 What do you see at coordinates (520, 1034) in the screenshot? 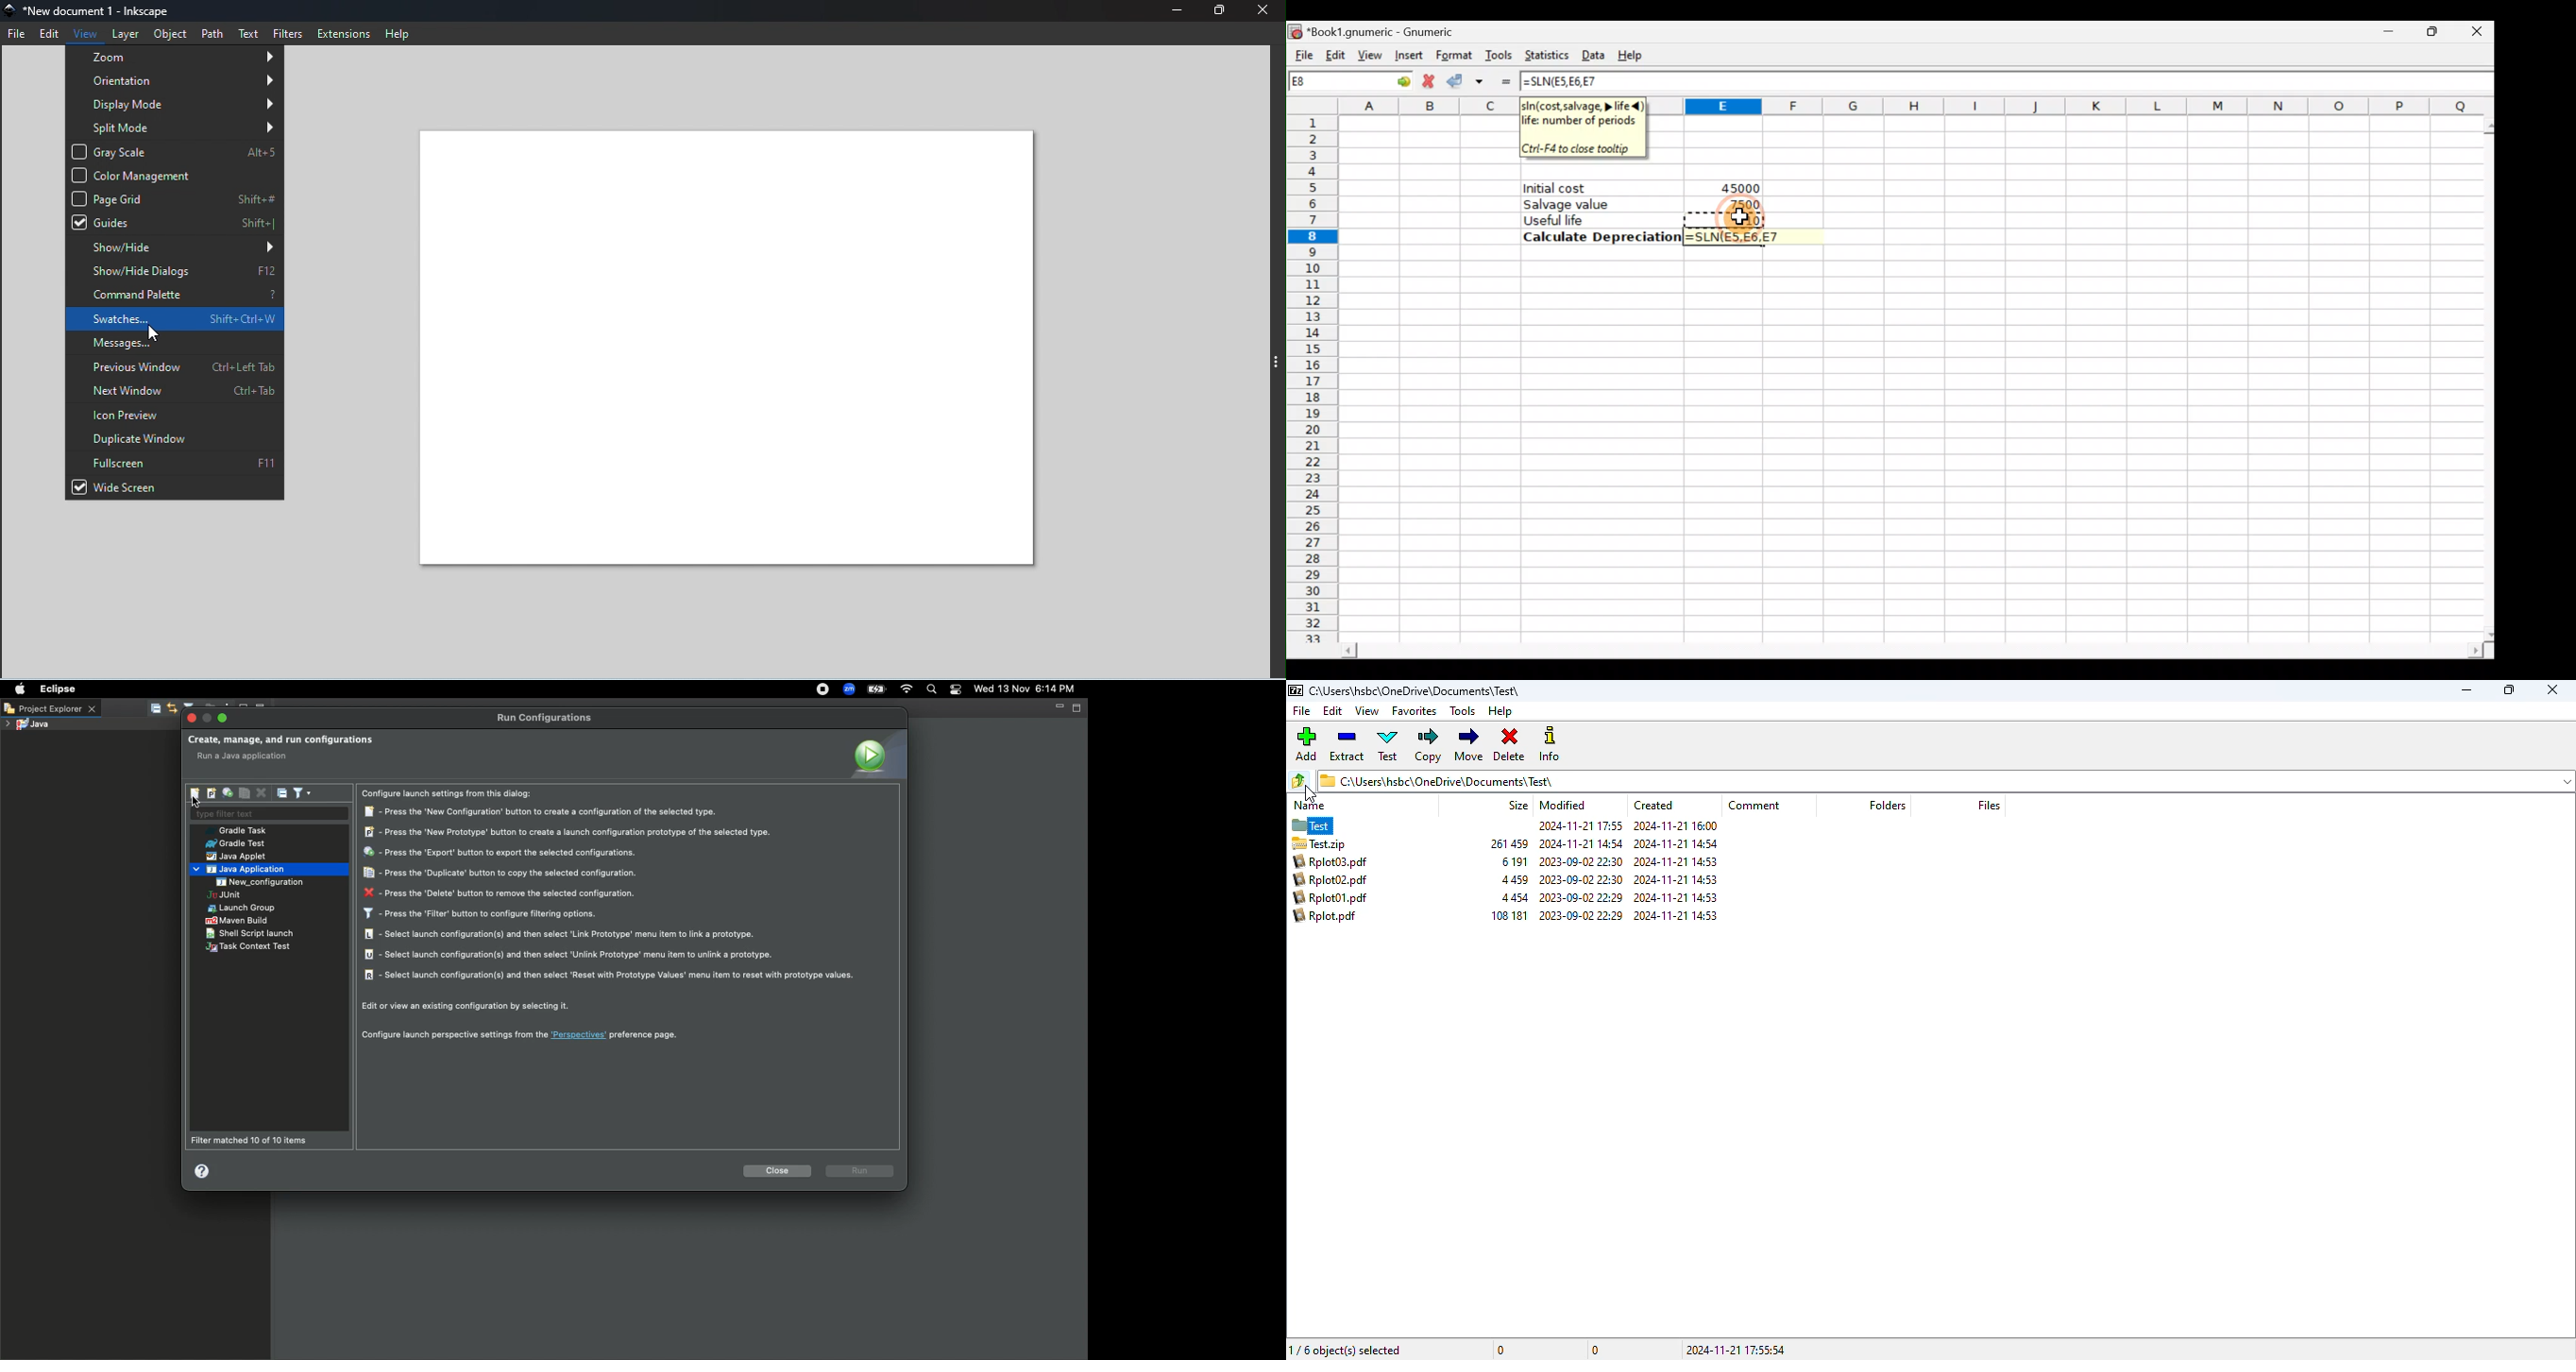
I see `Configure launch perspective settings from the Perspective preference page` at bounding box center [520, 1034].